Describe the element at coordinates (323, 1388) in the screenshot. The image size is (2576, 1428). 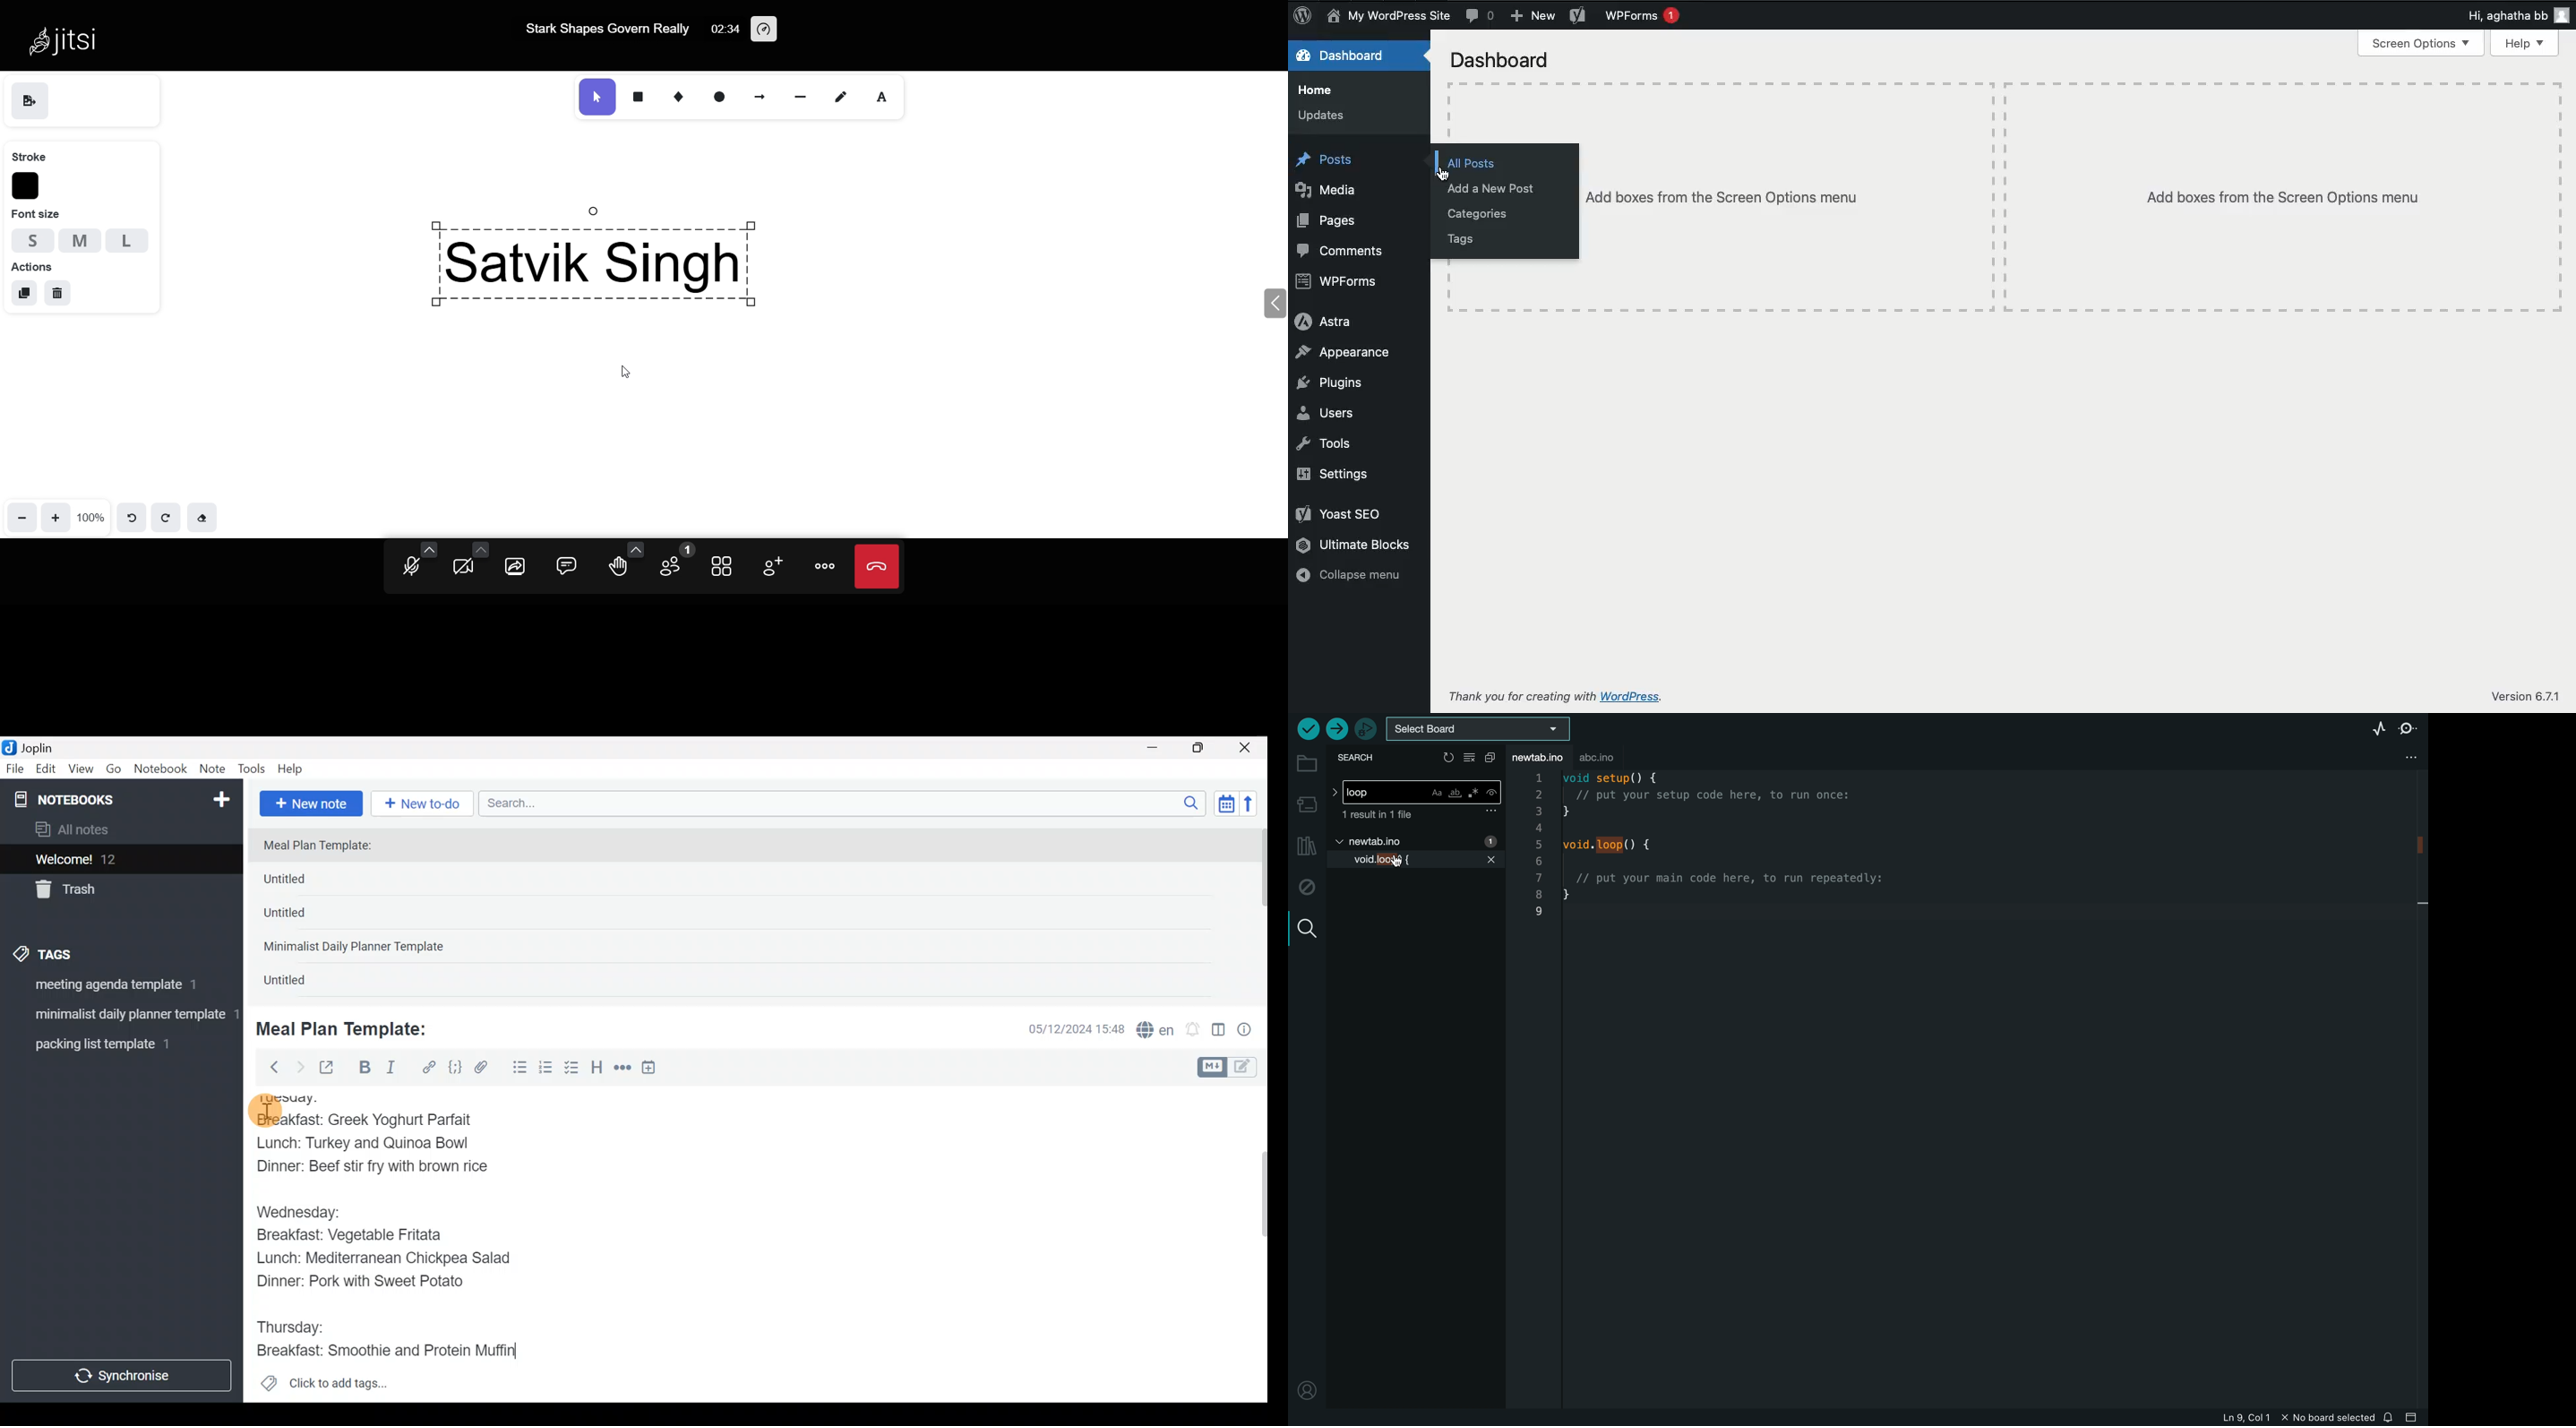
I see `Click to add tags` at that location.